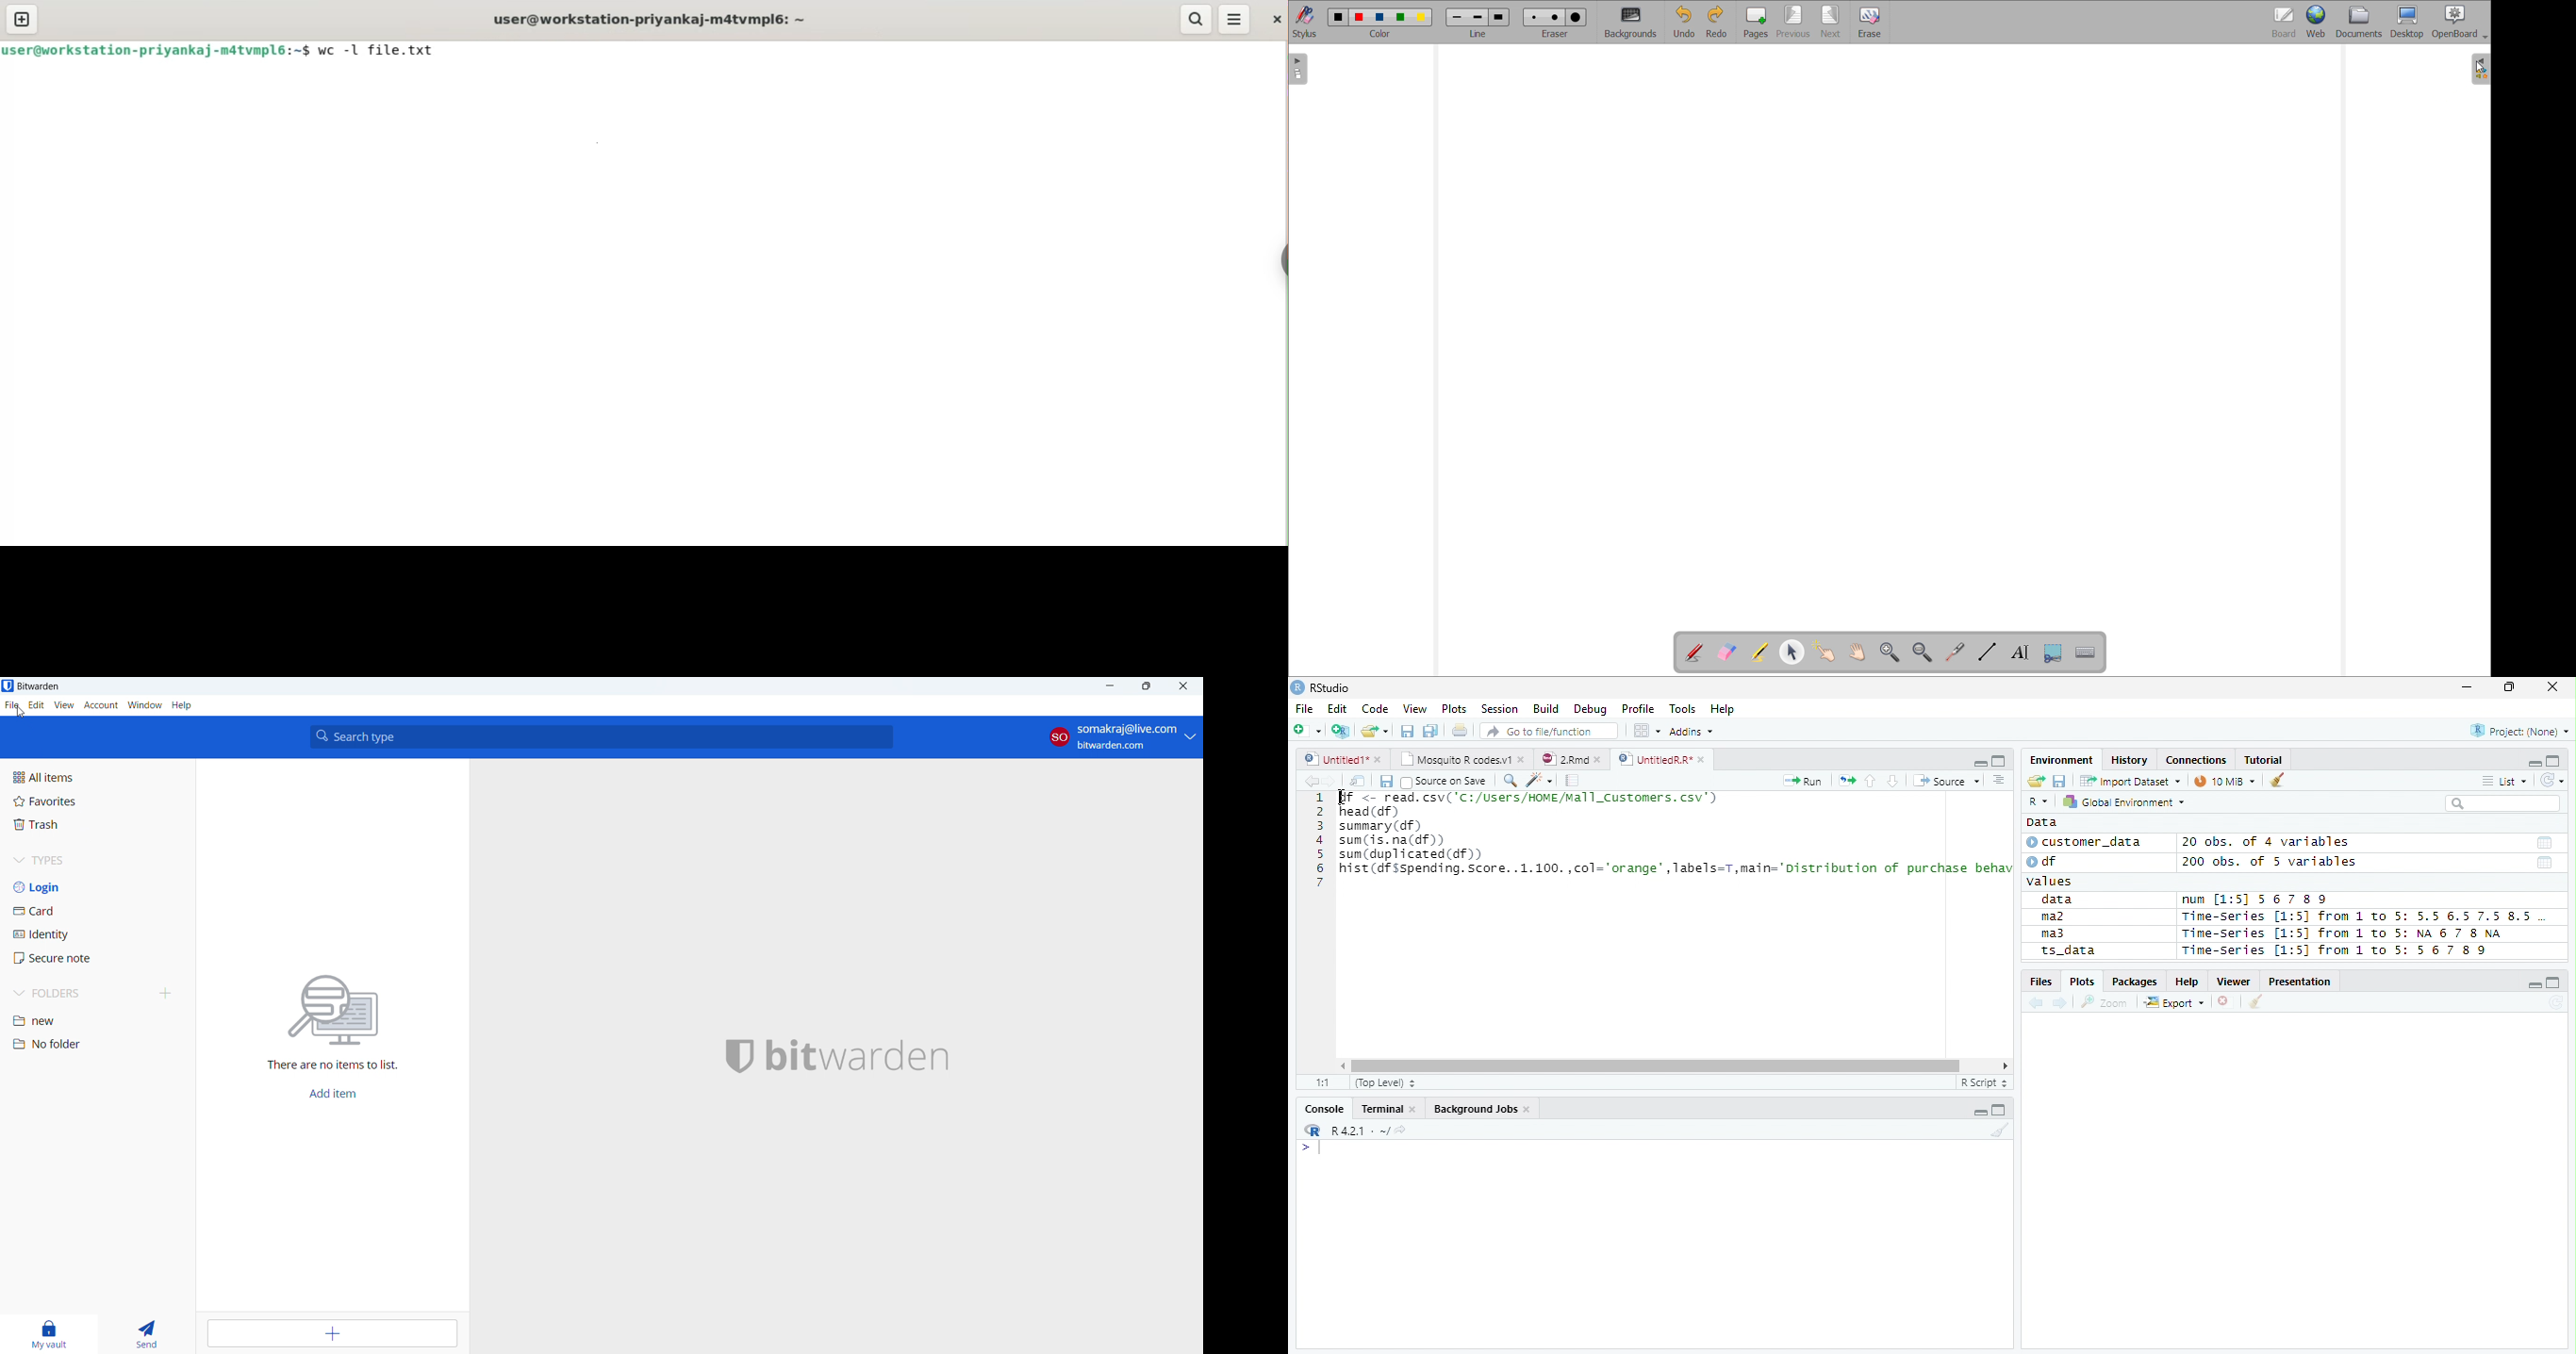 The width and height of the screenshot is (2576, 1372). What do you see at coordinates (2503, 782) in the screenshot?
I see `List` at bounding box center [2503, 782].